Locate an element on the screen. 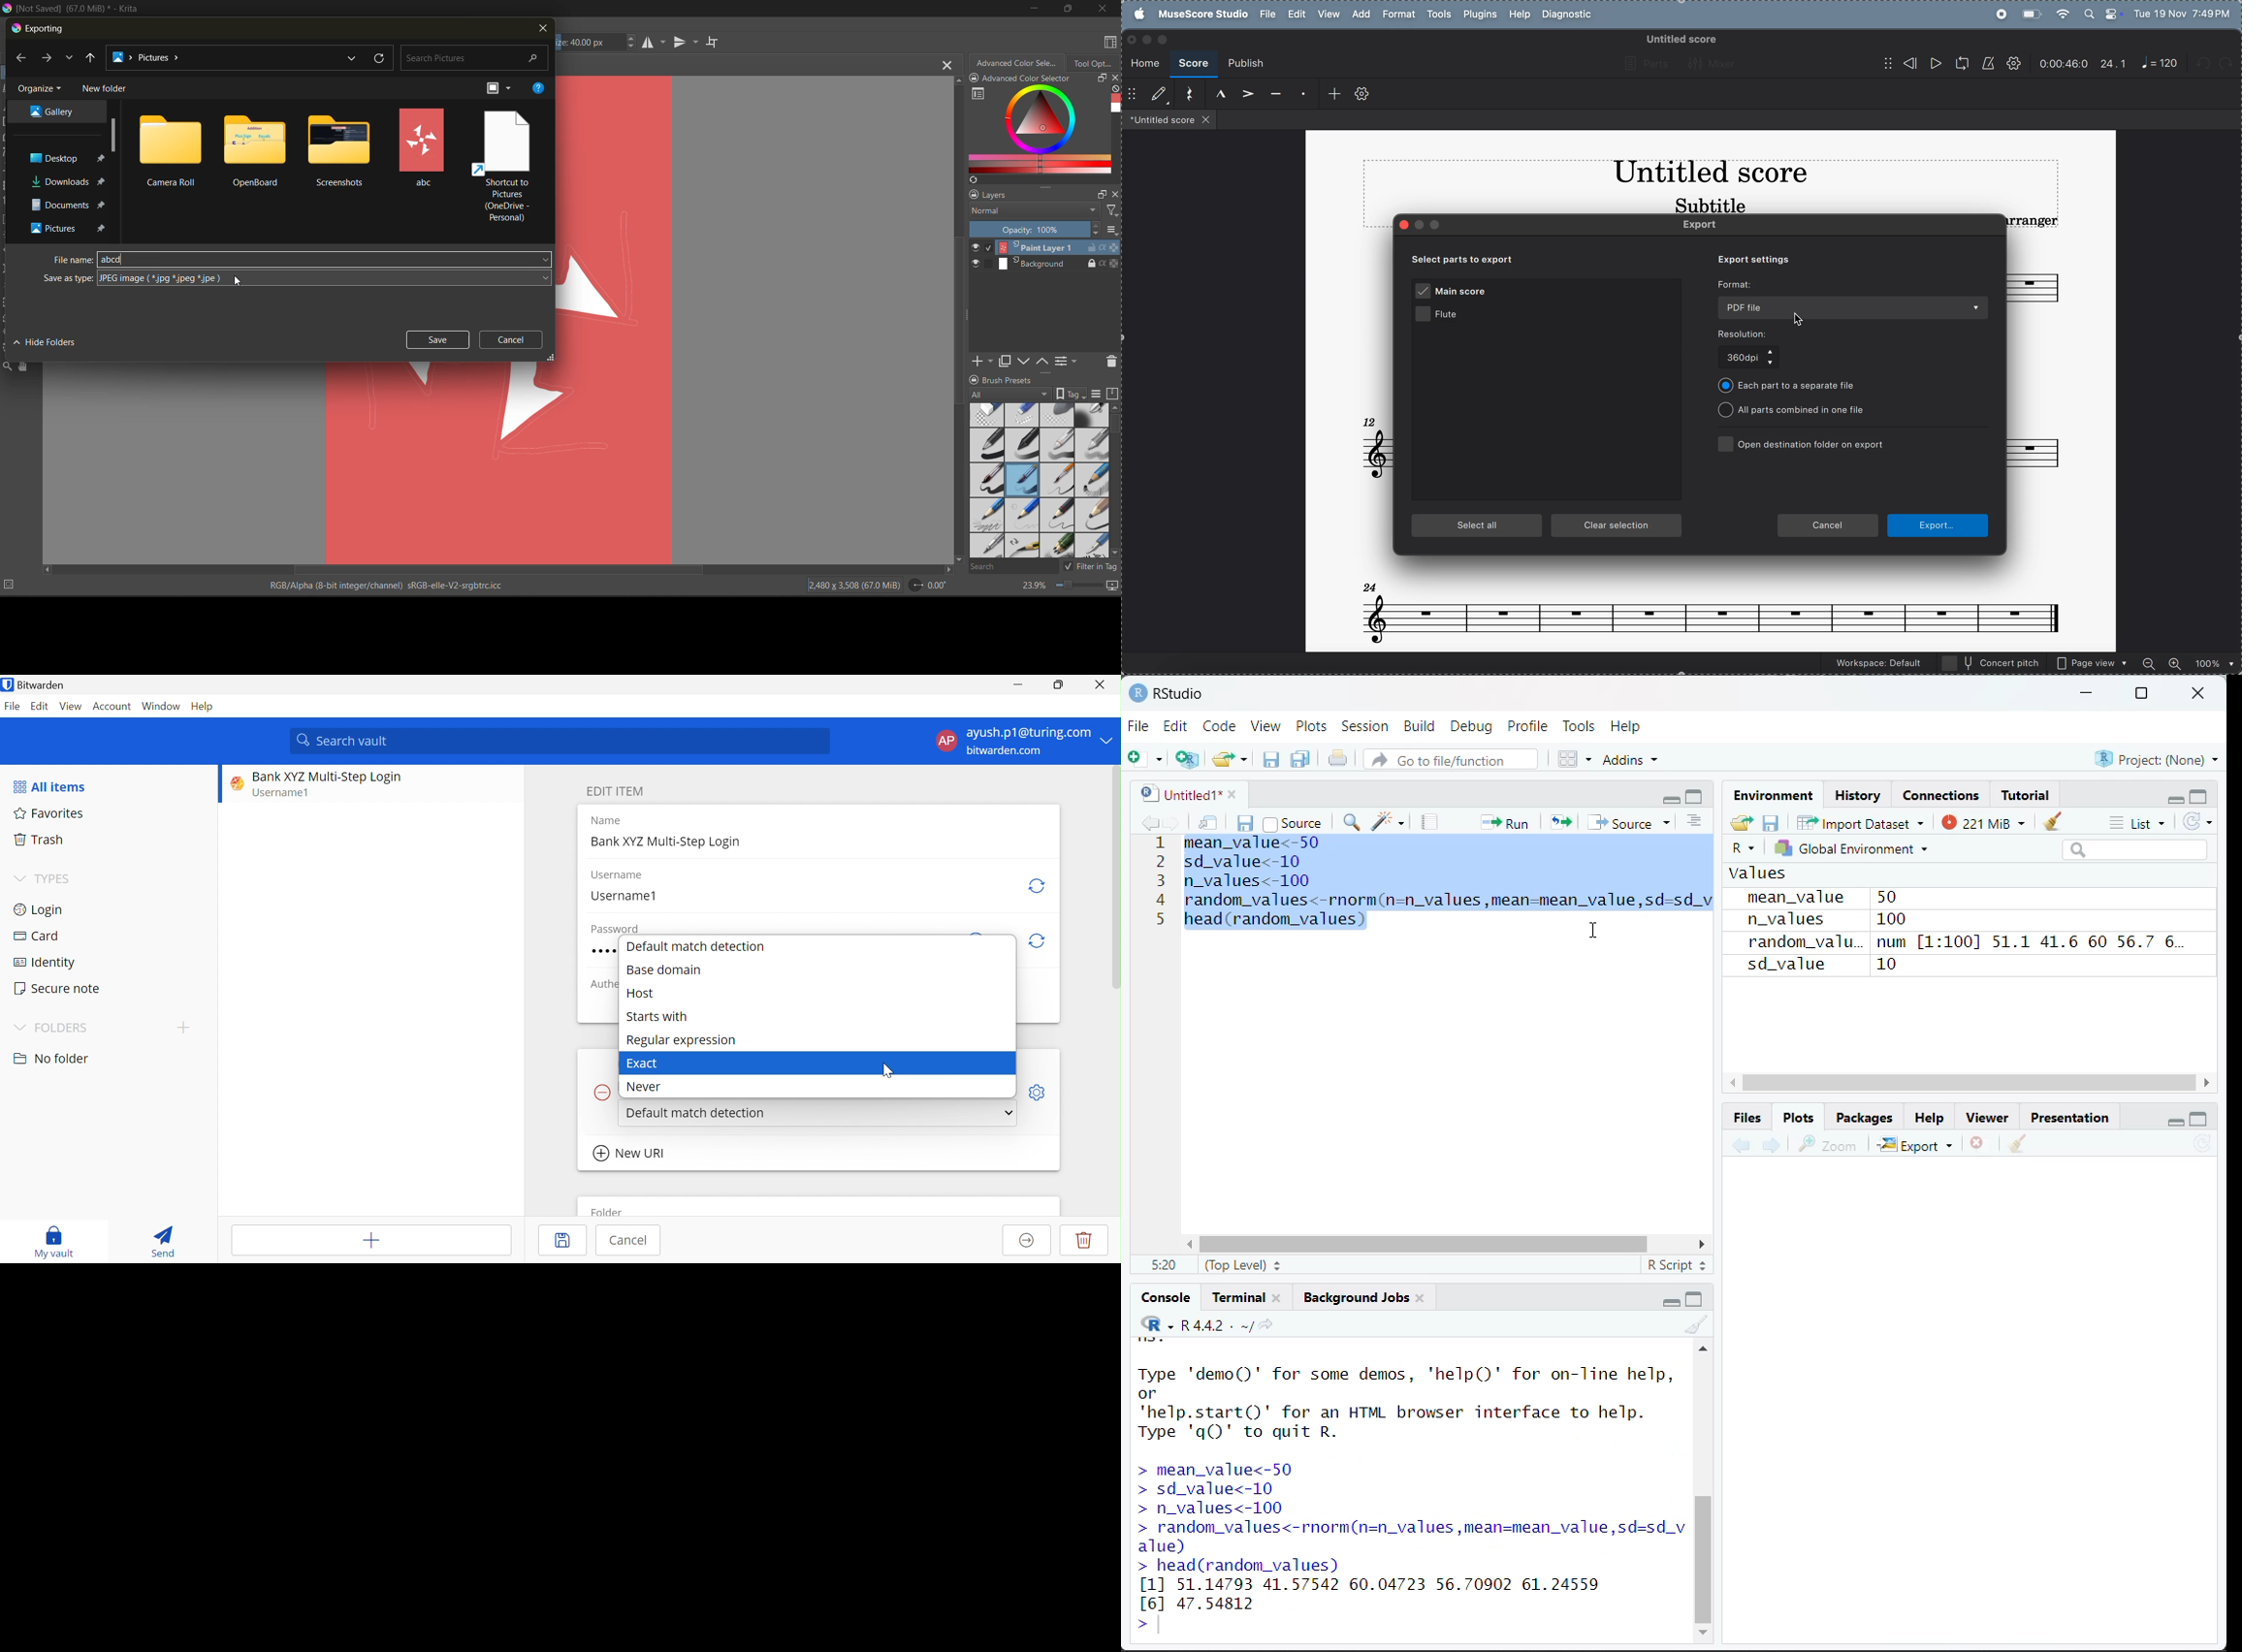 This screenshot has width=2268, height=1652. > is located at coordinates (1143, 1626).